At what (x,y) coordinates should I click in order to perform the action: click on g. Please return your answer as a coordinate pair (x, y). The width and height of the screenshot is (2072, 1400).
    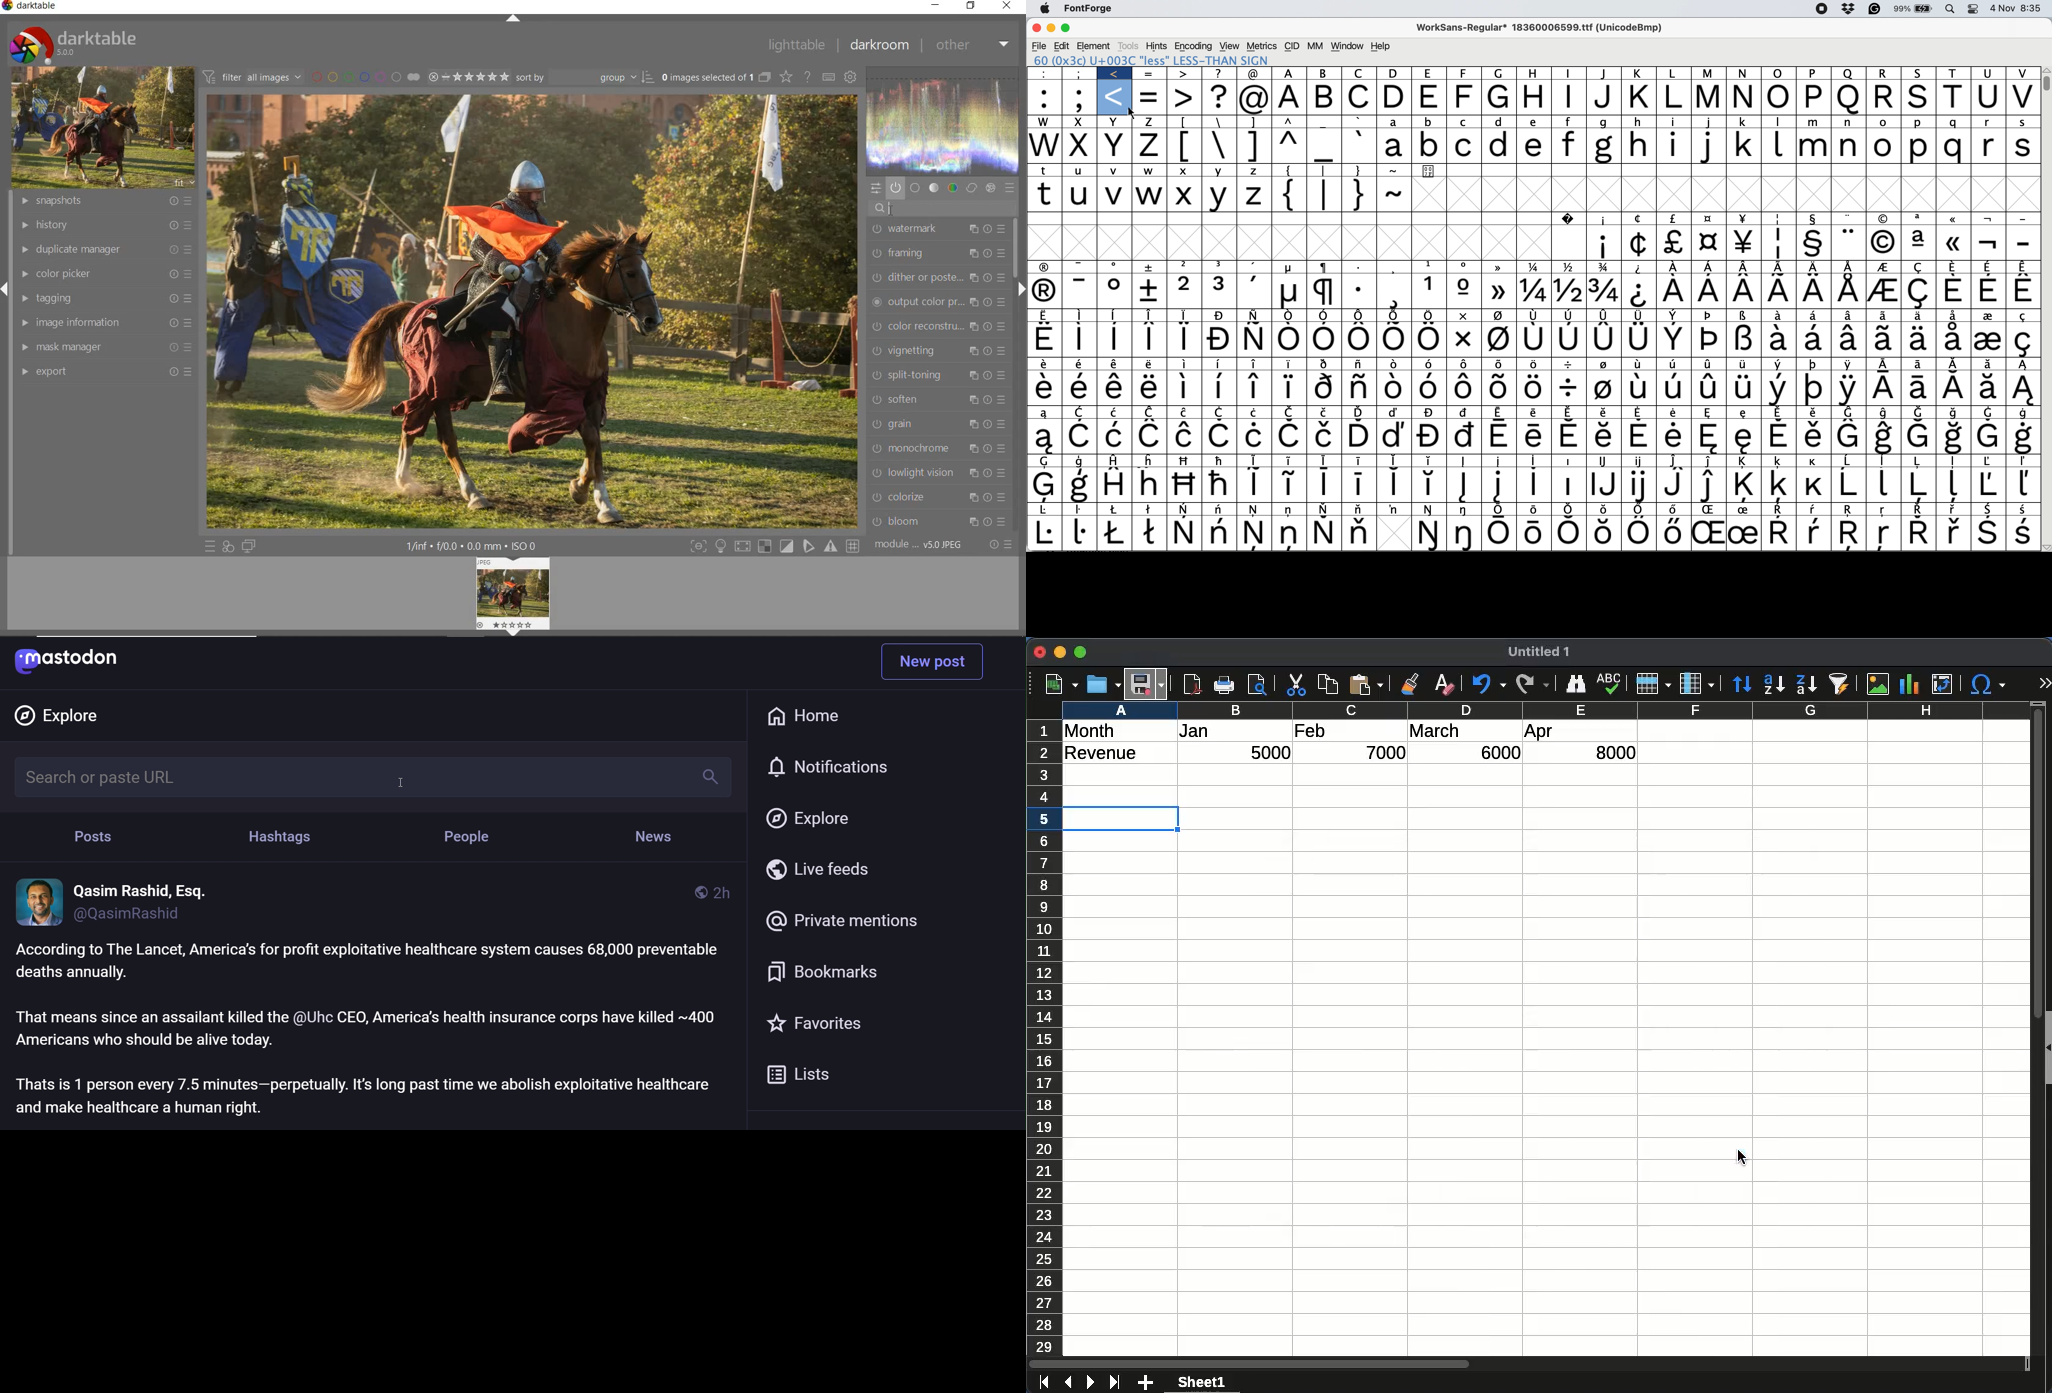
    Looking at the image, I should click on (1499, 97).